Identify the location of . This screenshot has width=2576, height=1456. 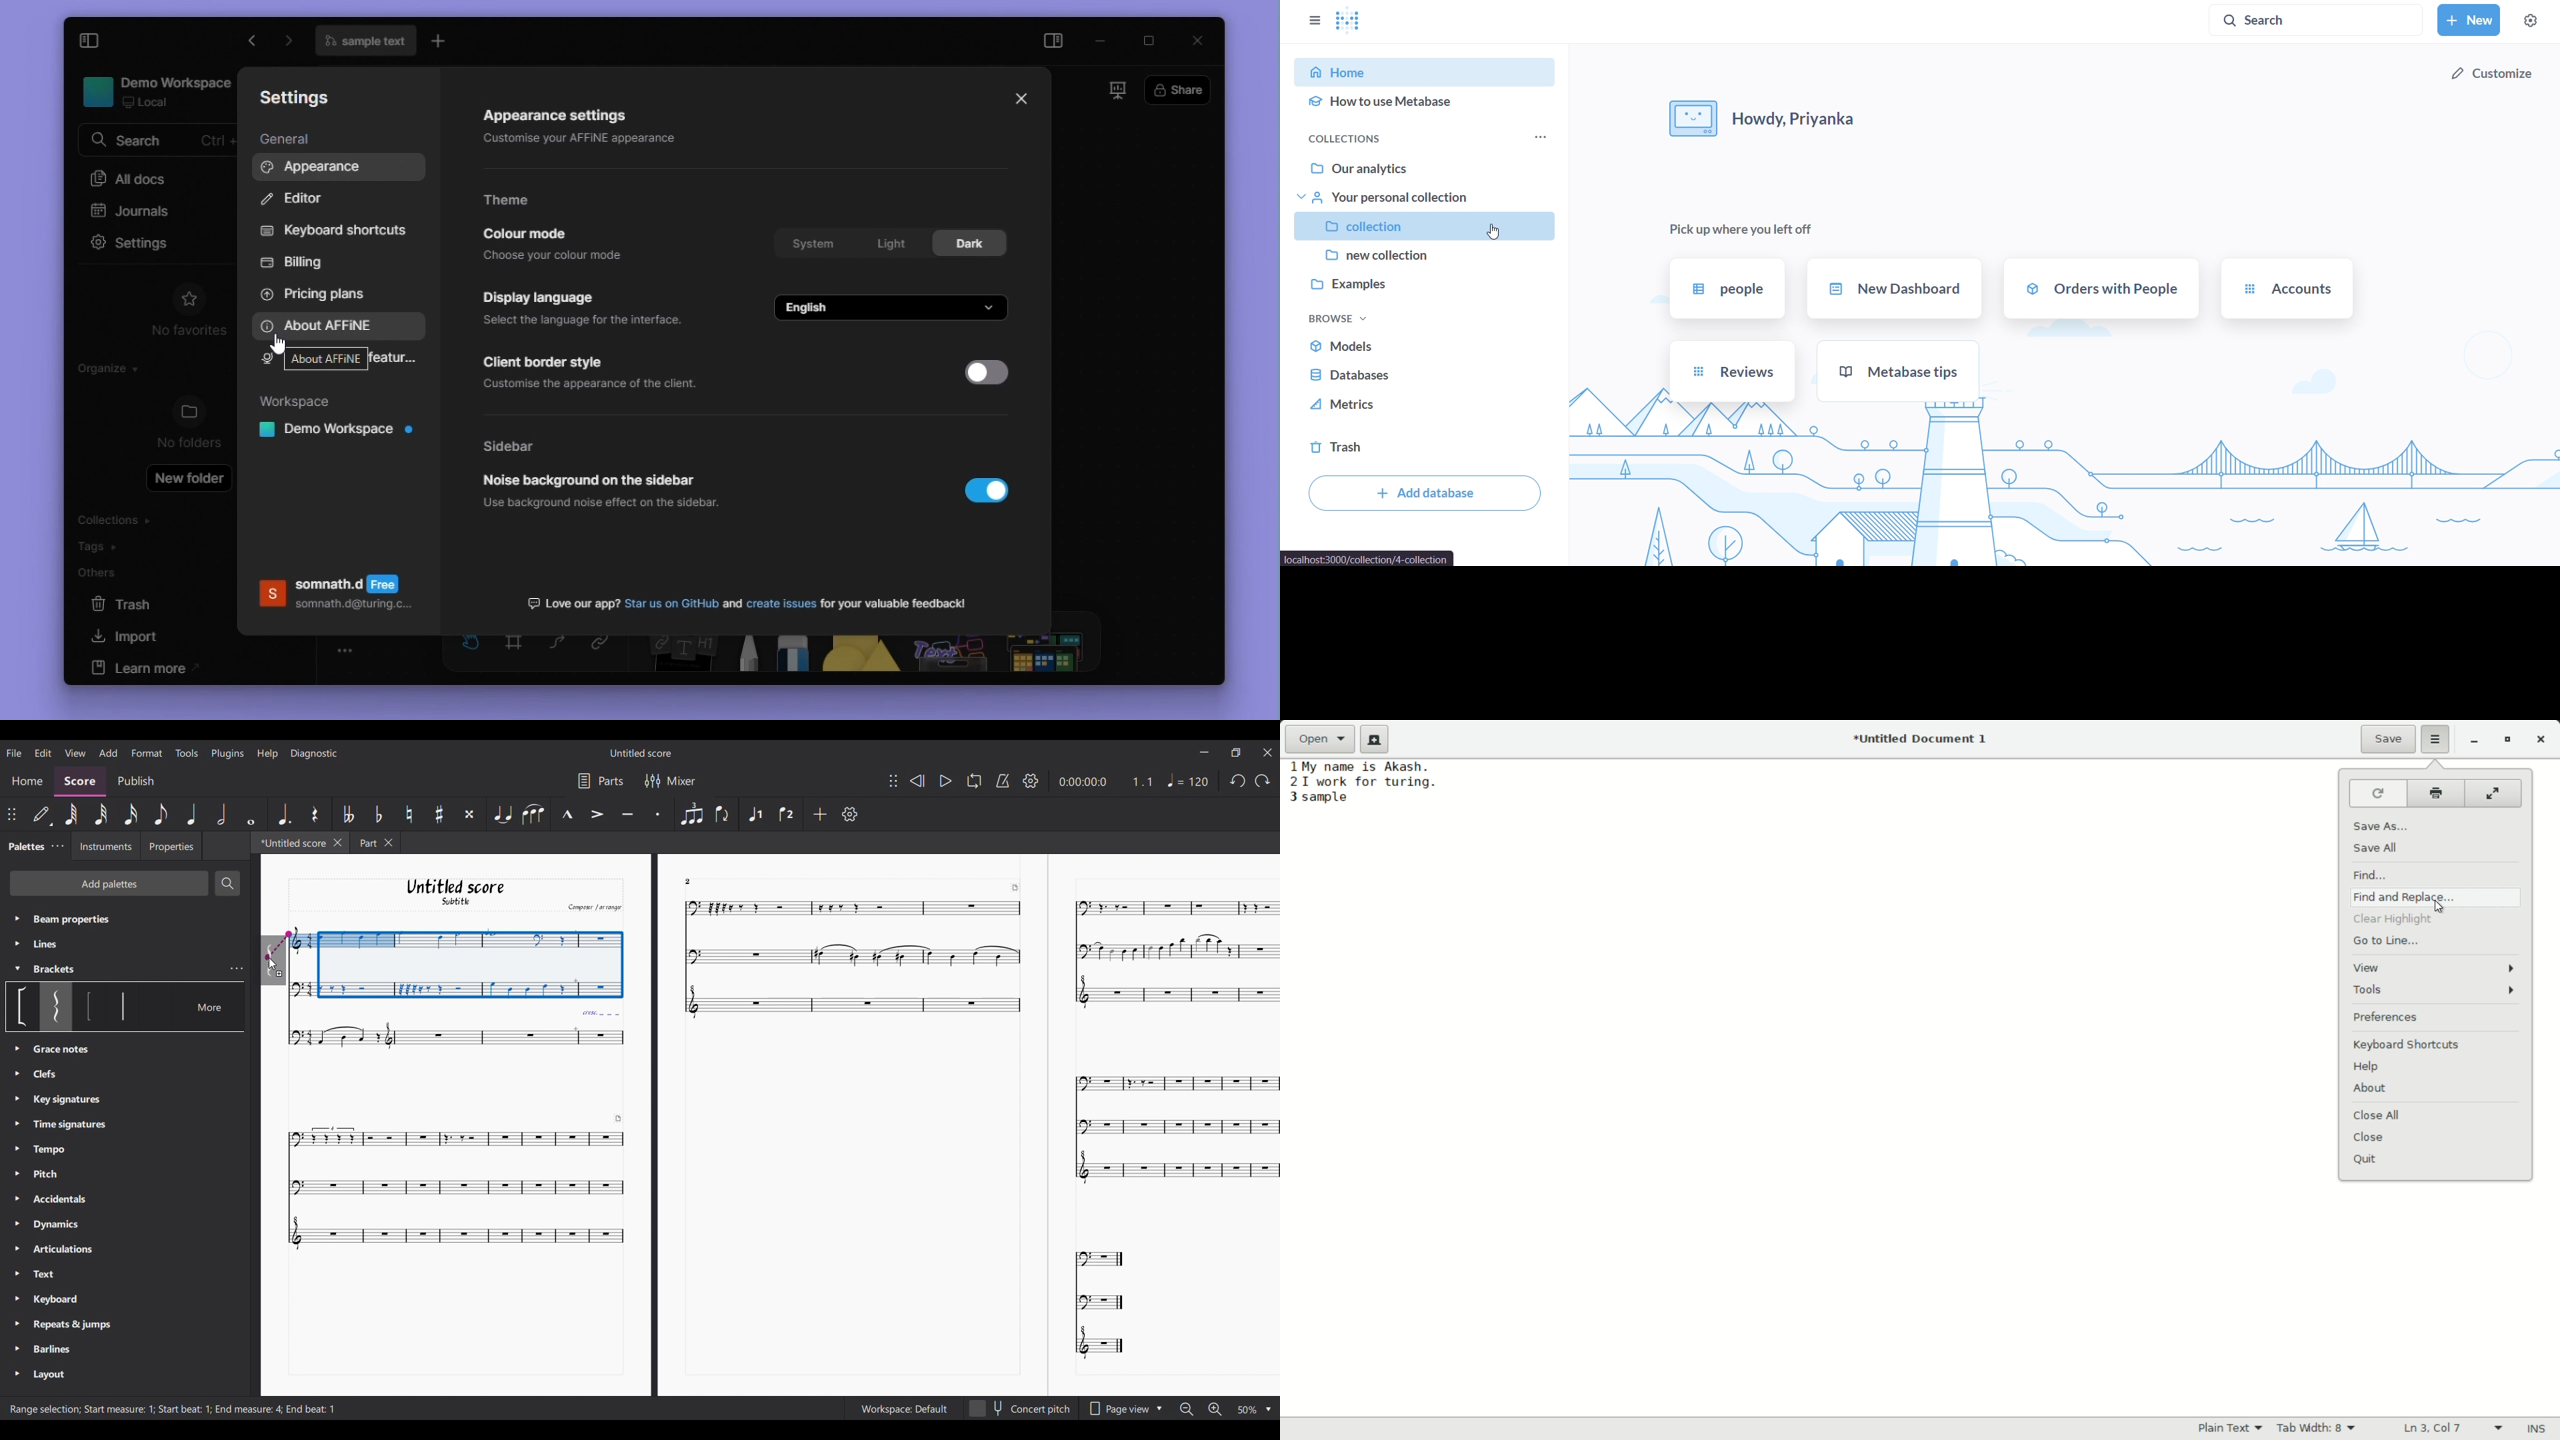
(14, 1375).